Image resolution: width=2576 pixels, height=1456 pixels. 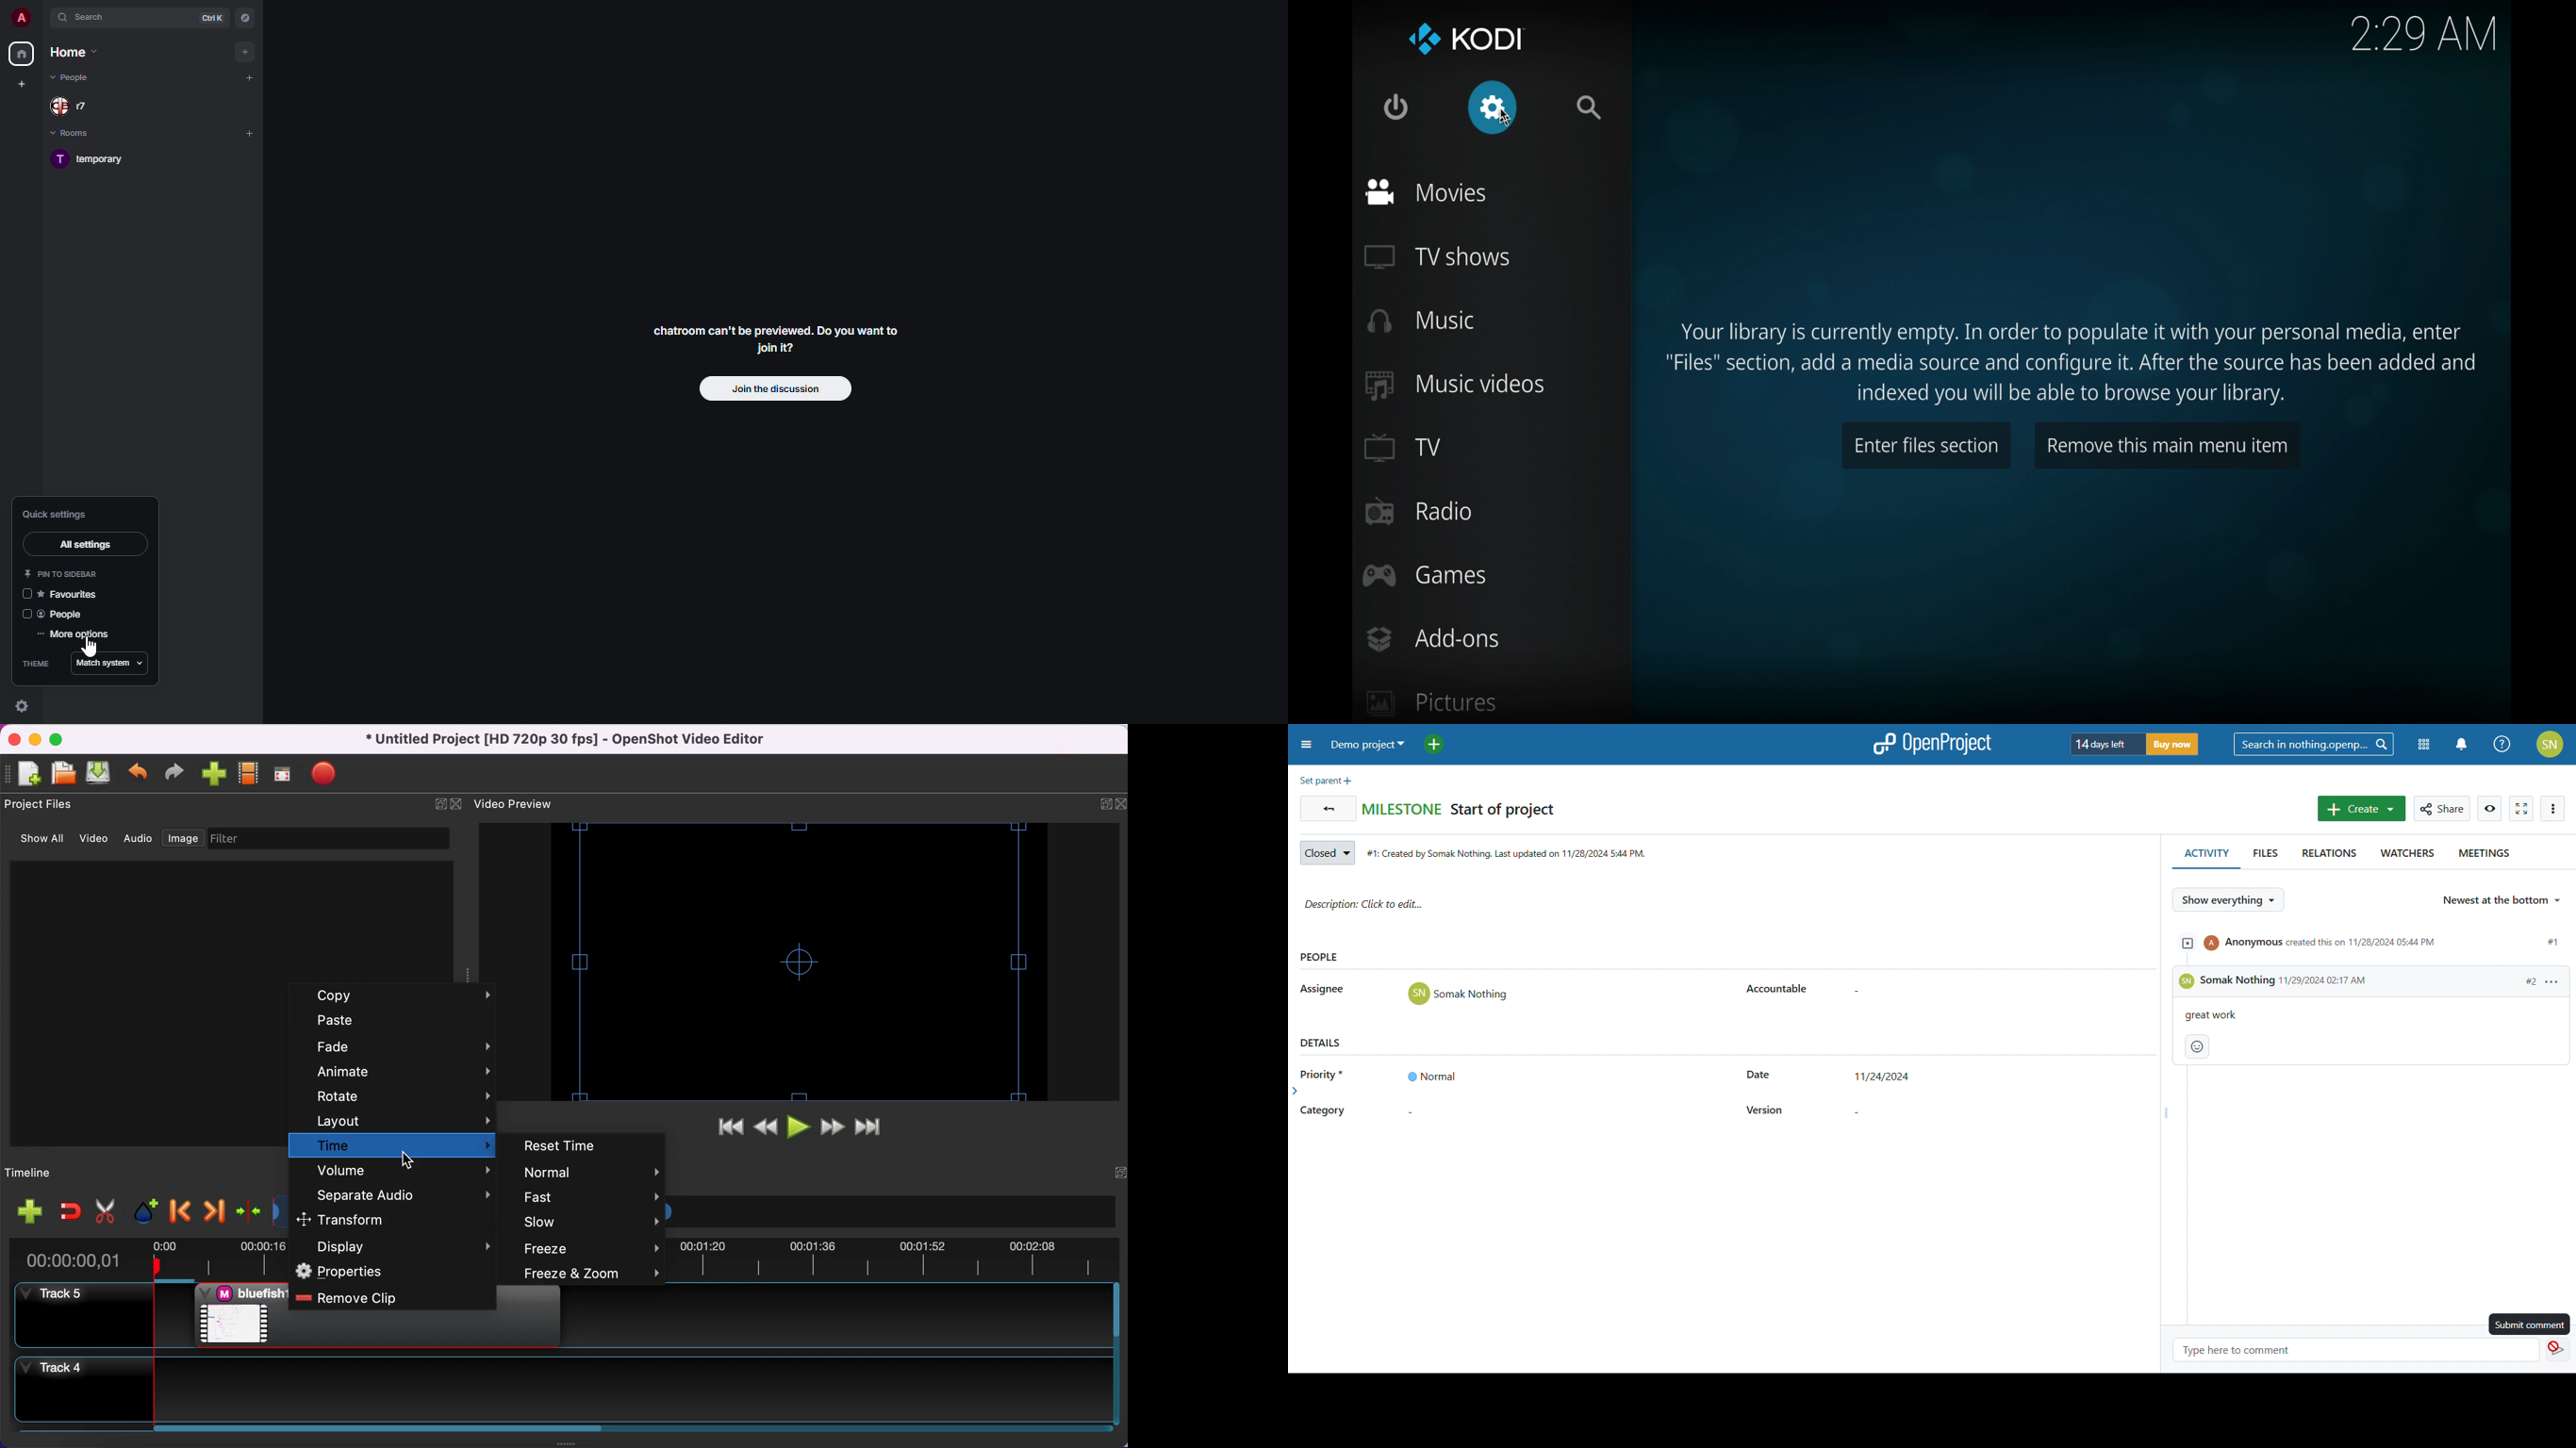 What do you see at coordinates (25, 594) in the screenshot?
I see `disabled` at bounding box center [25, 594].